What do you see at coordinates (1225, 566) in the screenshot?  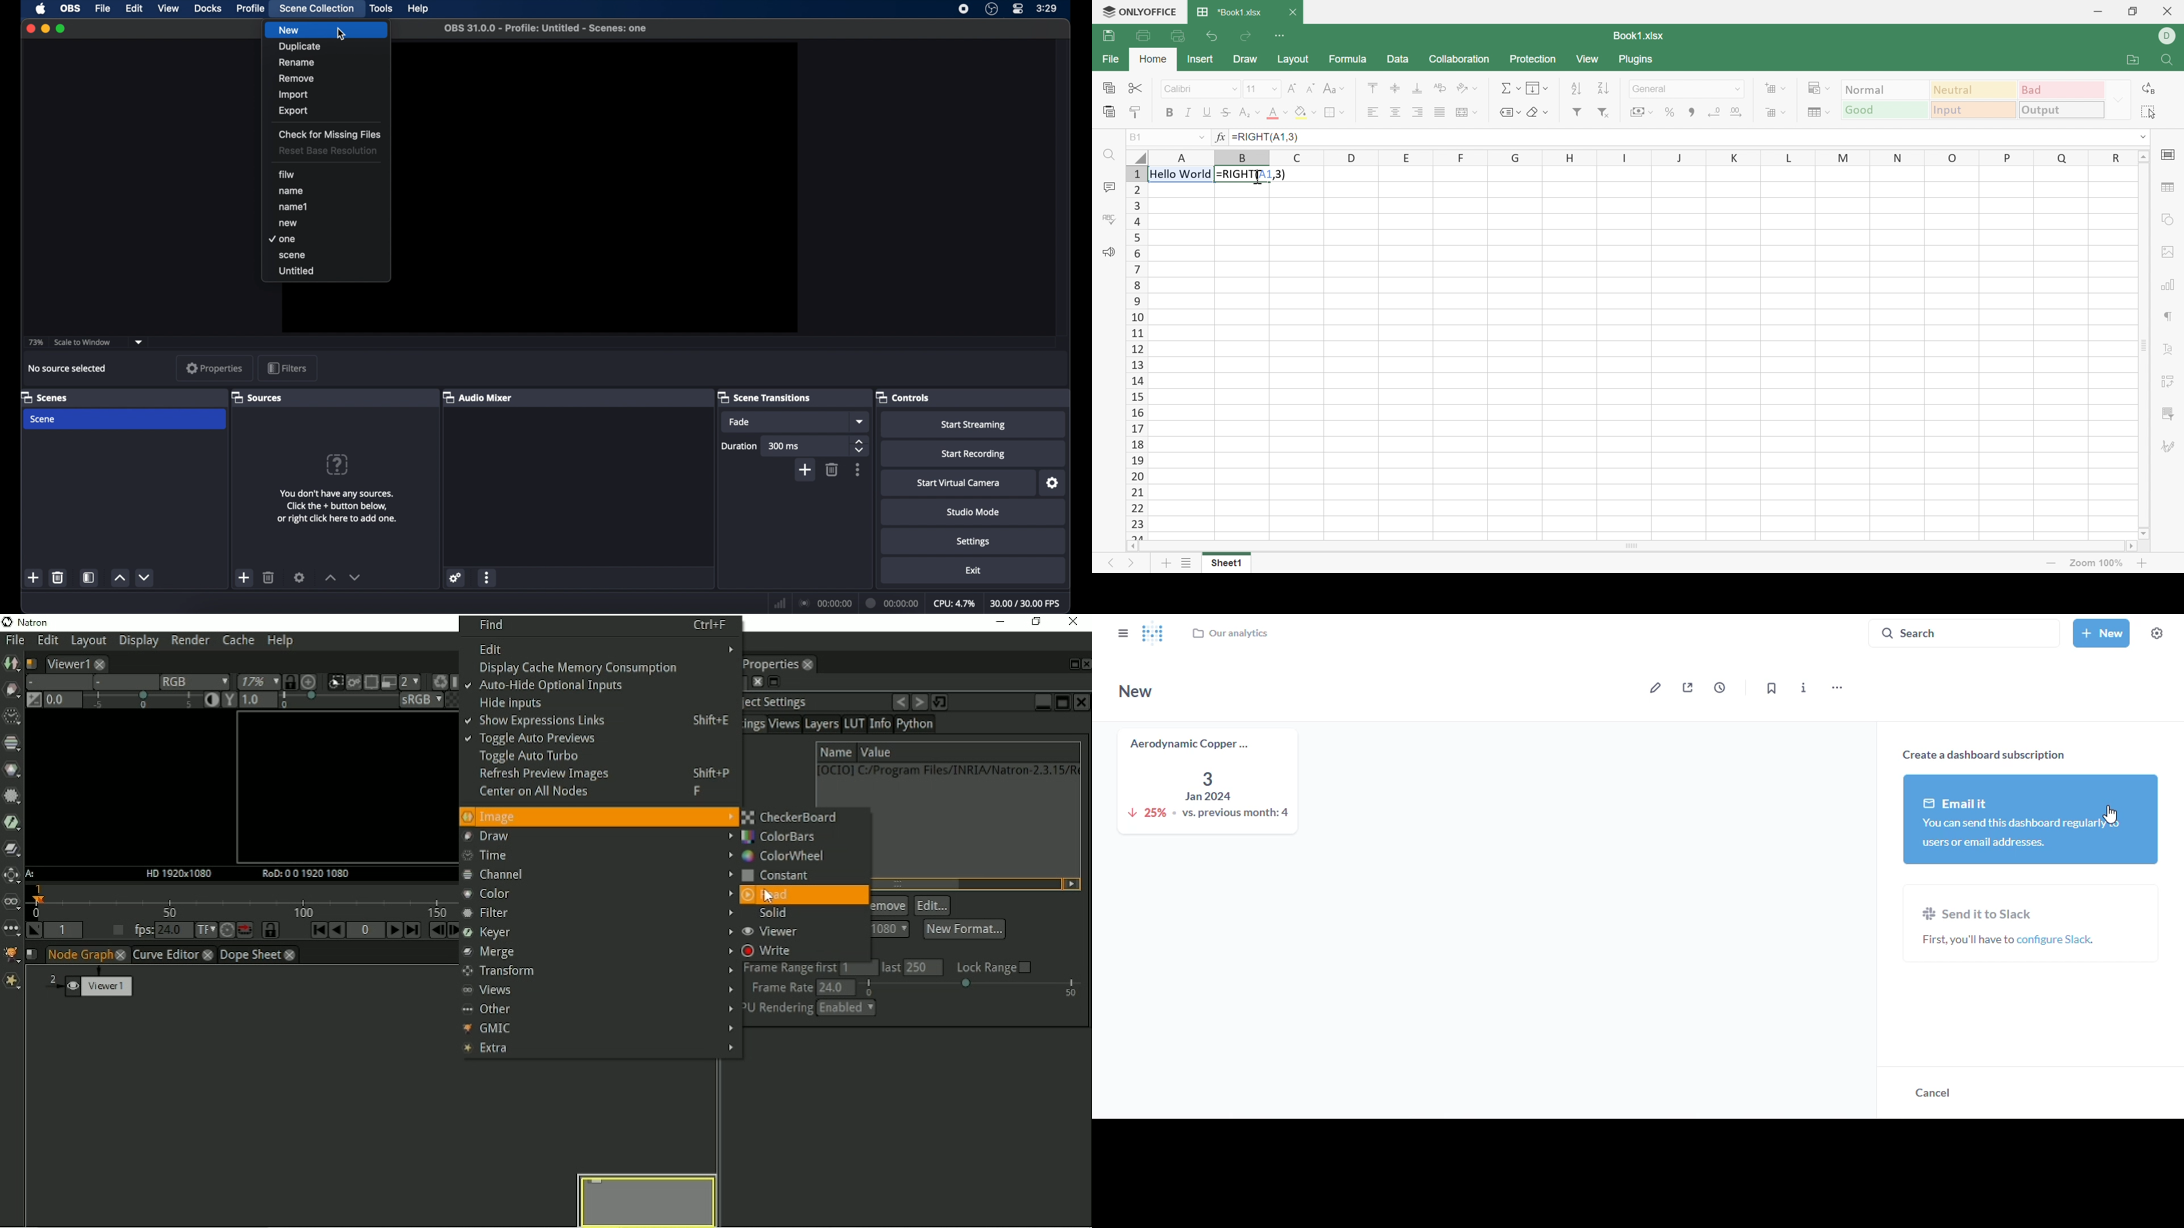 I see `Sheet1` at bounding box center [1225, 566].